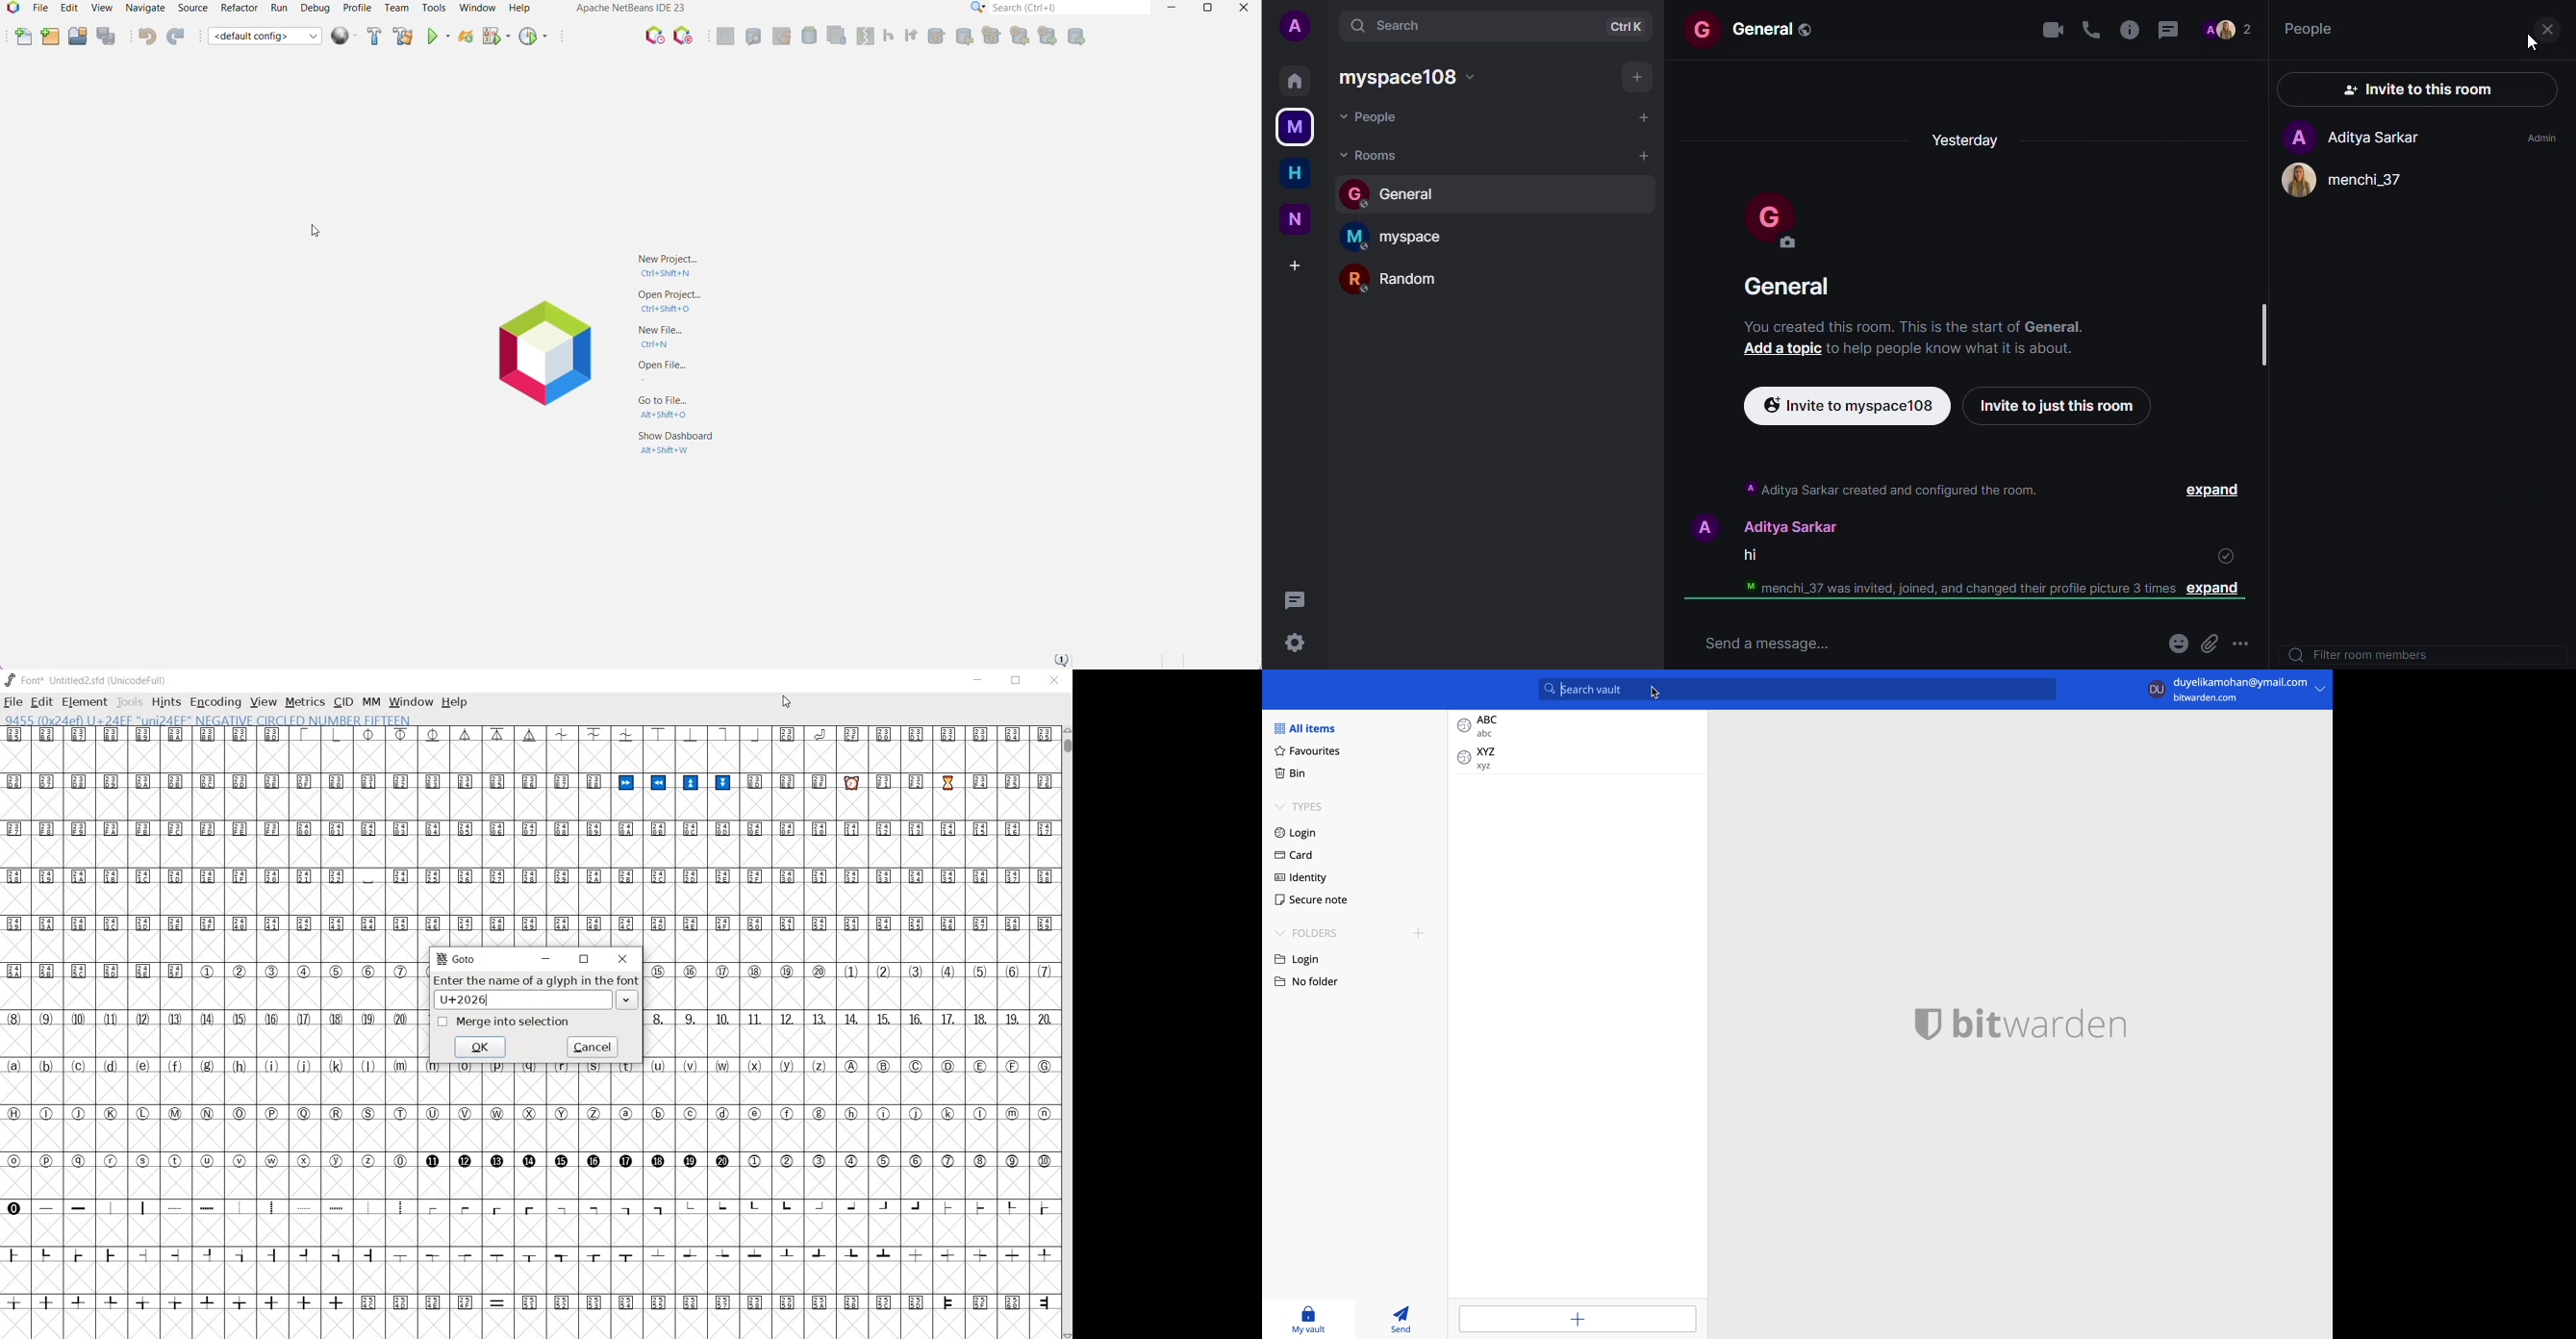 The image size is (2576, 1344). Describe the element at coordinates (1067, 1033) in the screenshot. I see `SCROLLBAR` at that location.